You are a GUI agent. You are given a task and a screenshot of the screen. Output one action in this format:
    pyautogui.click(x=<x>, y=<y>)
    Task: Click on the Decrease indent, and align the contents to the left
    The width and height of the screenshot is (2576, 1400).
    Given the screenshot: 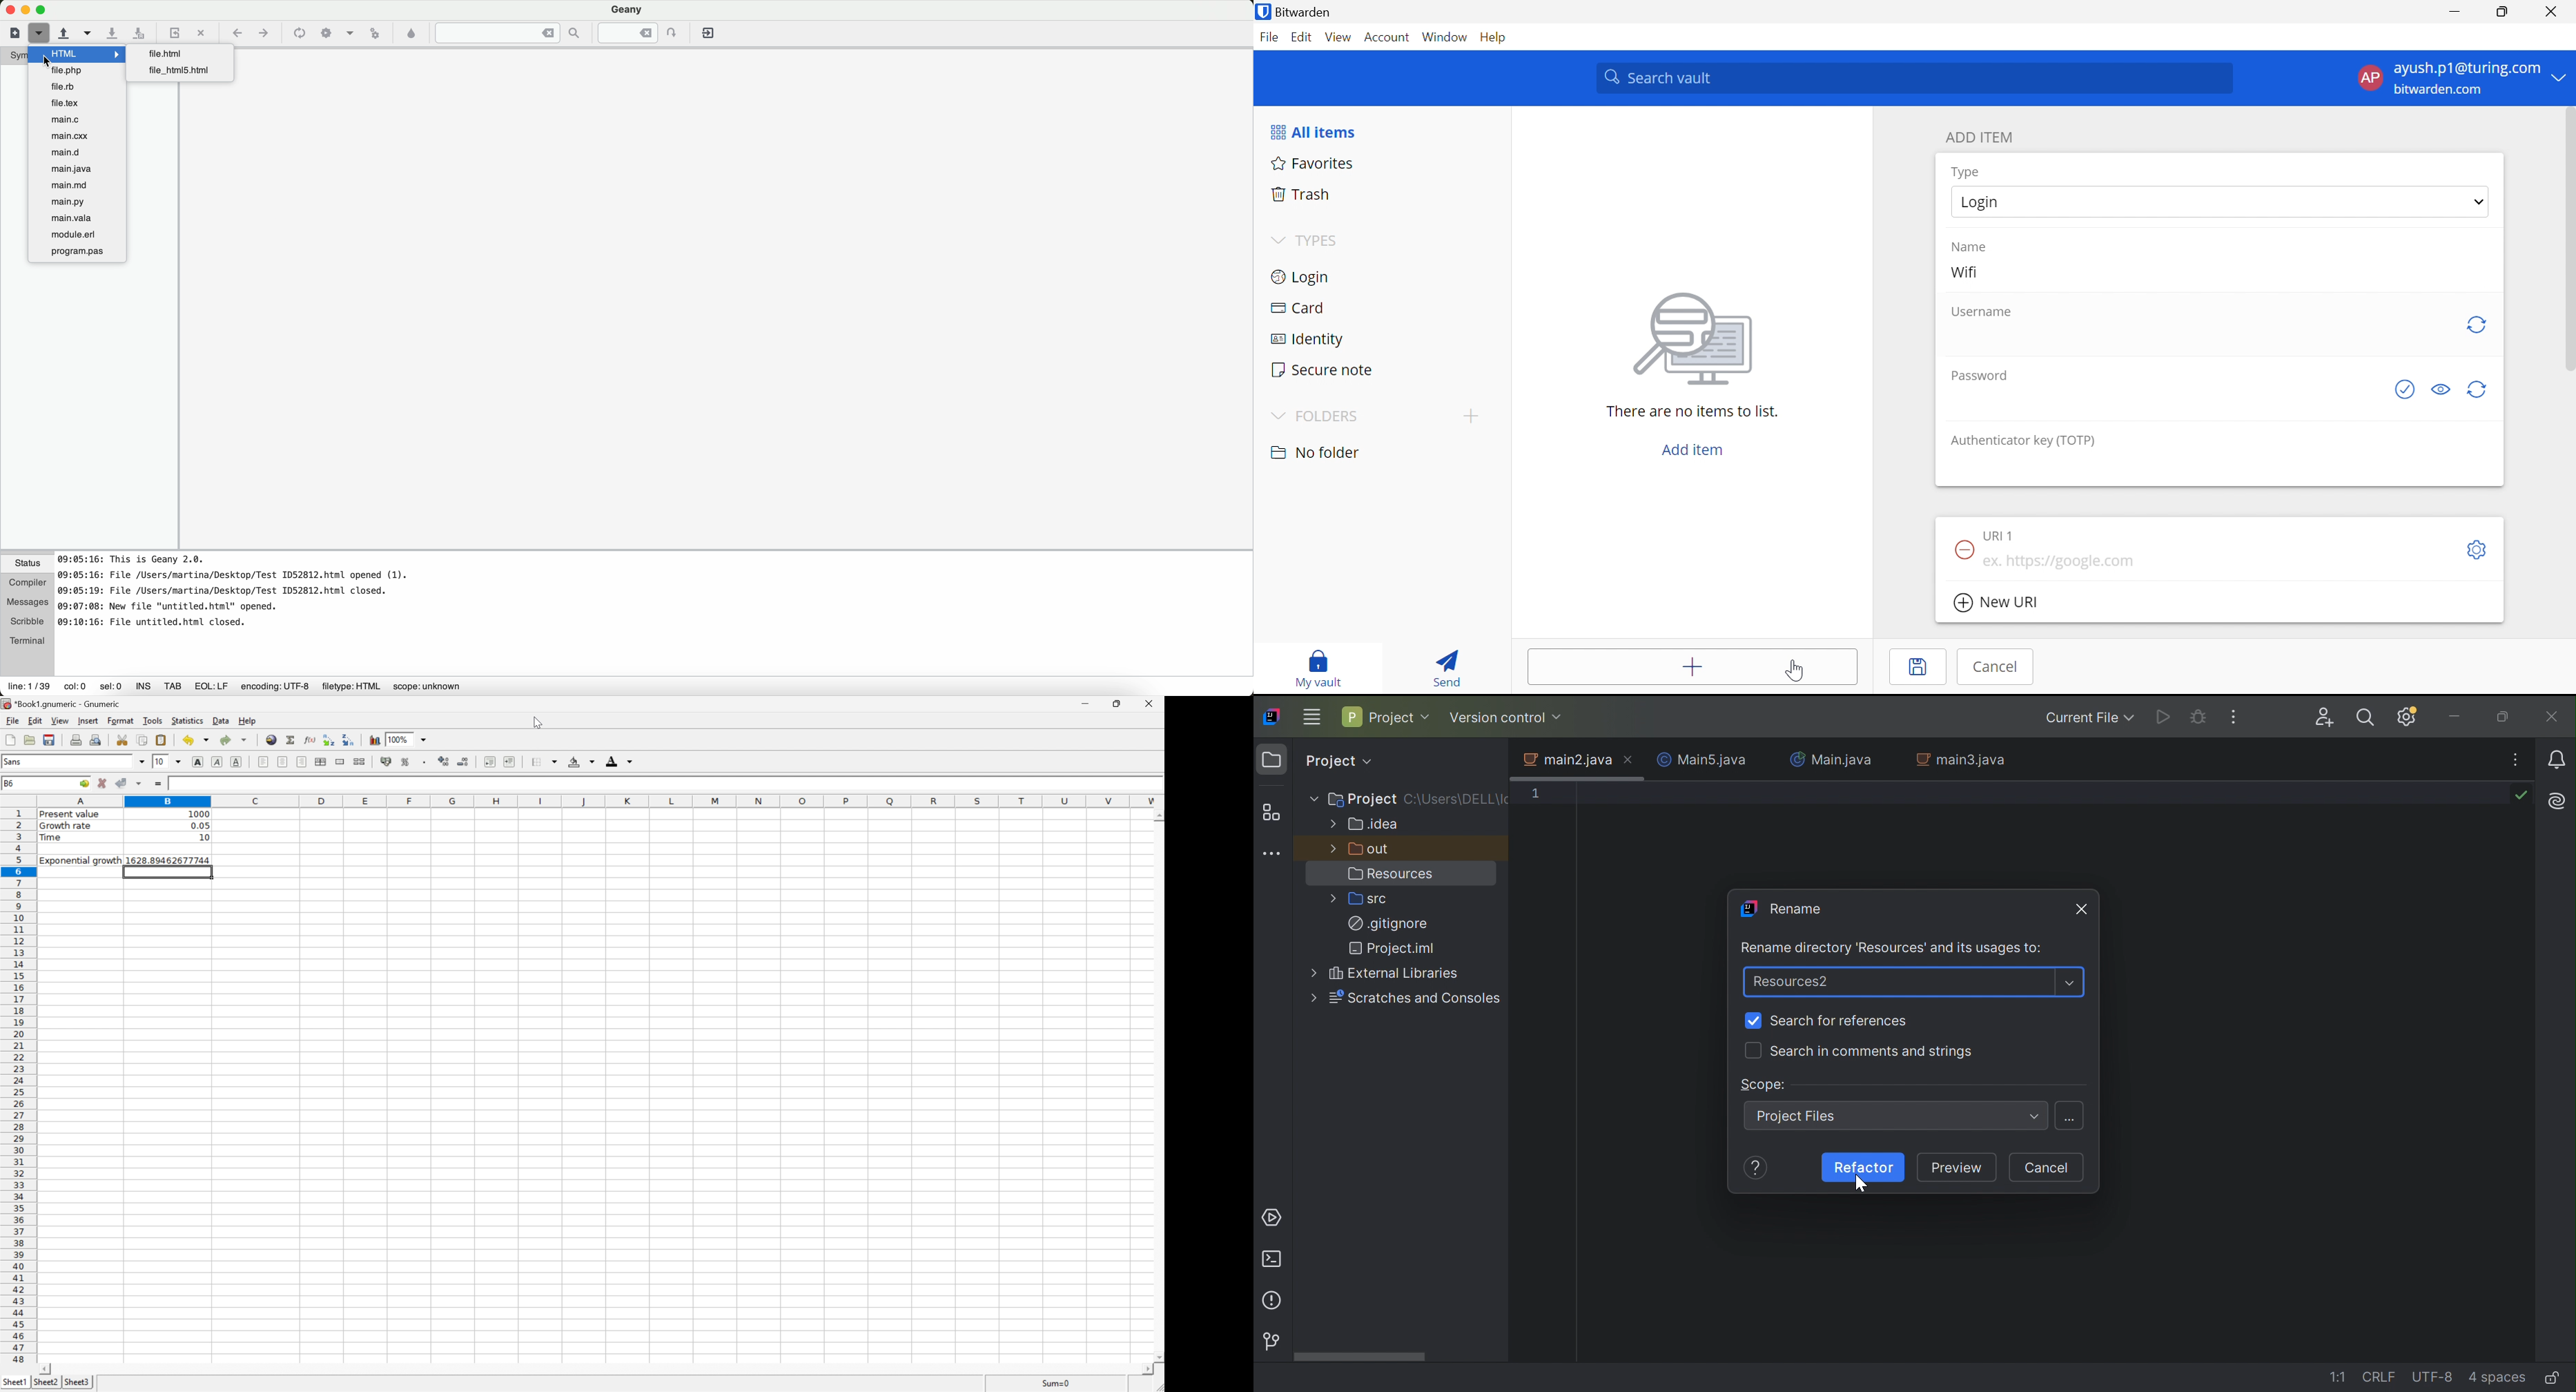 What is the action you would take?
    pyautogui.click(x=490, y=761)
    